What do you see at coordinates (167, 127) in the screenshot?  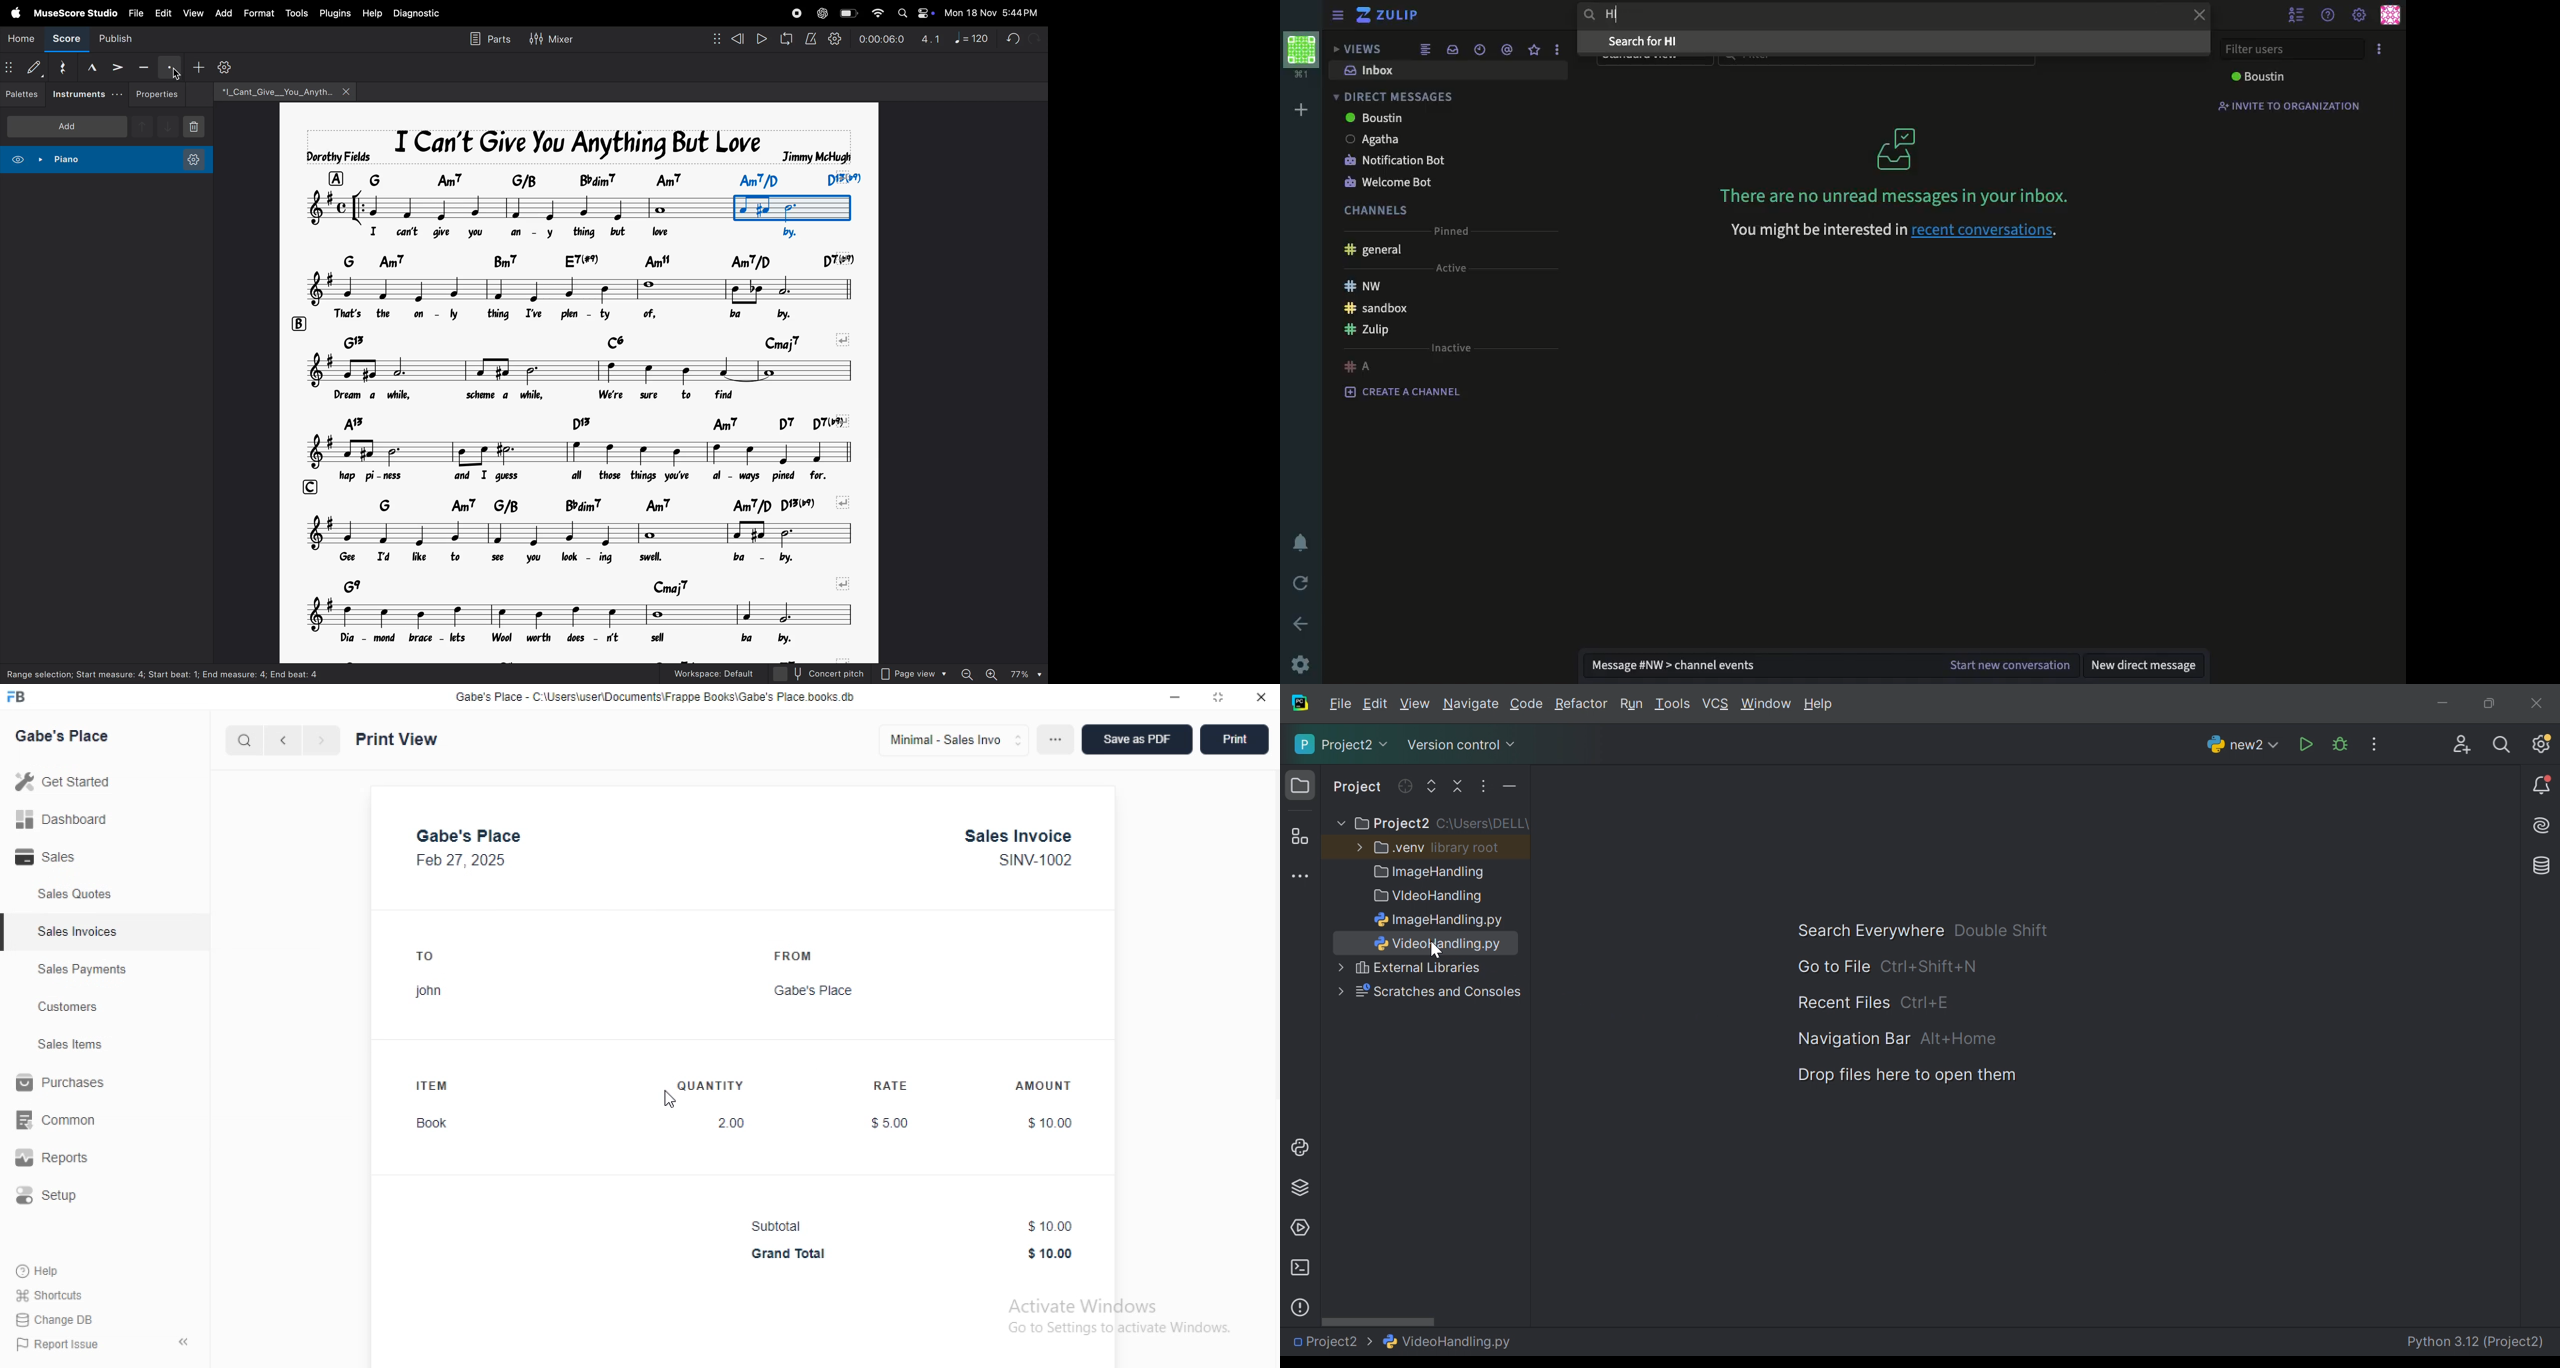 I see `downnote` at bounding box center [167, 127].